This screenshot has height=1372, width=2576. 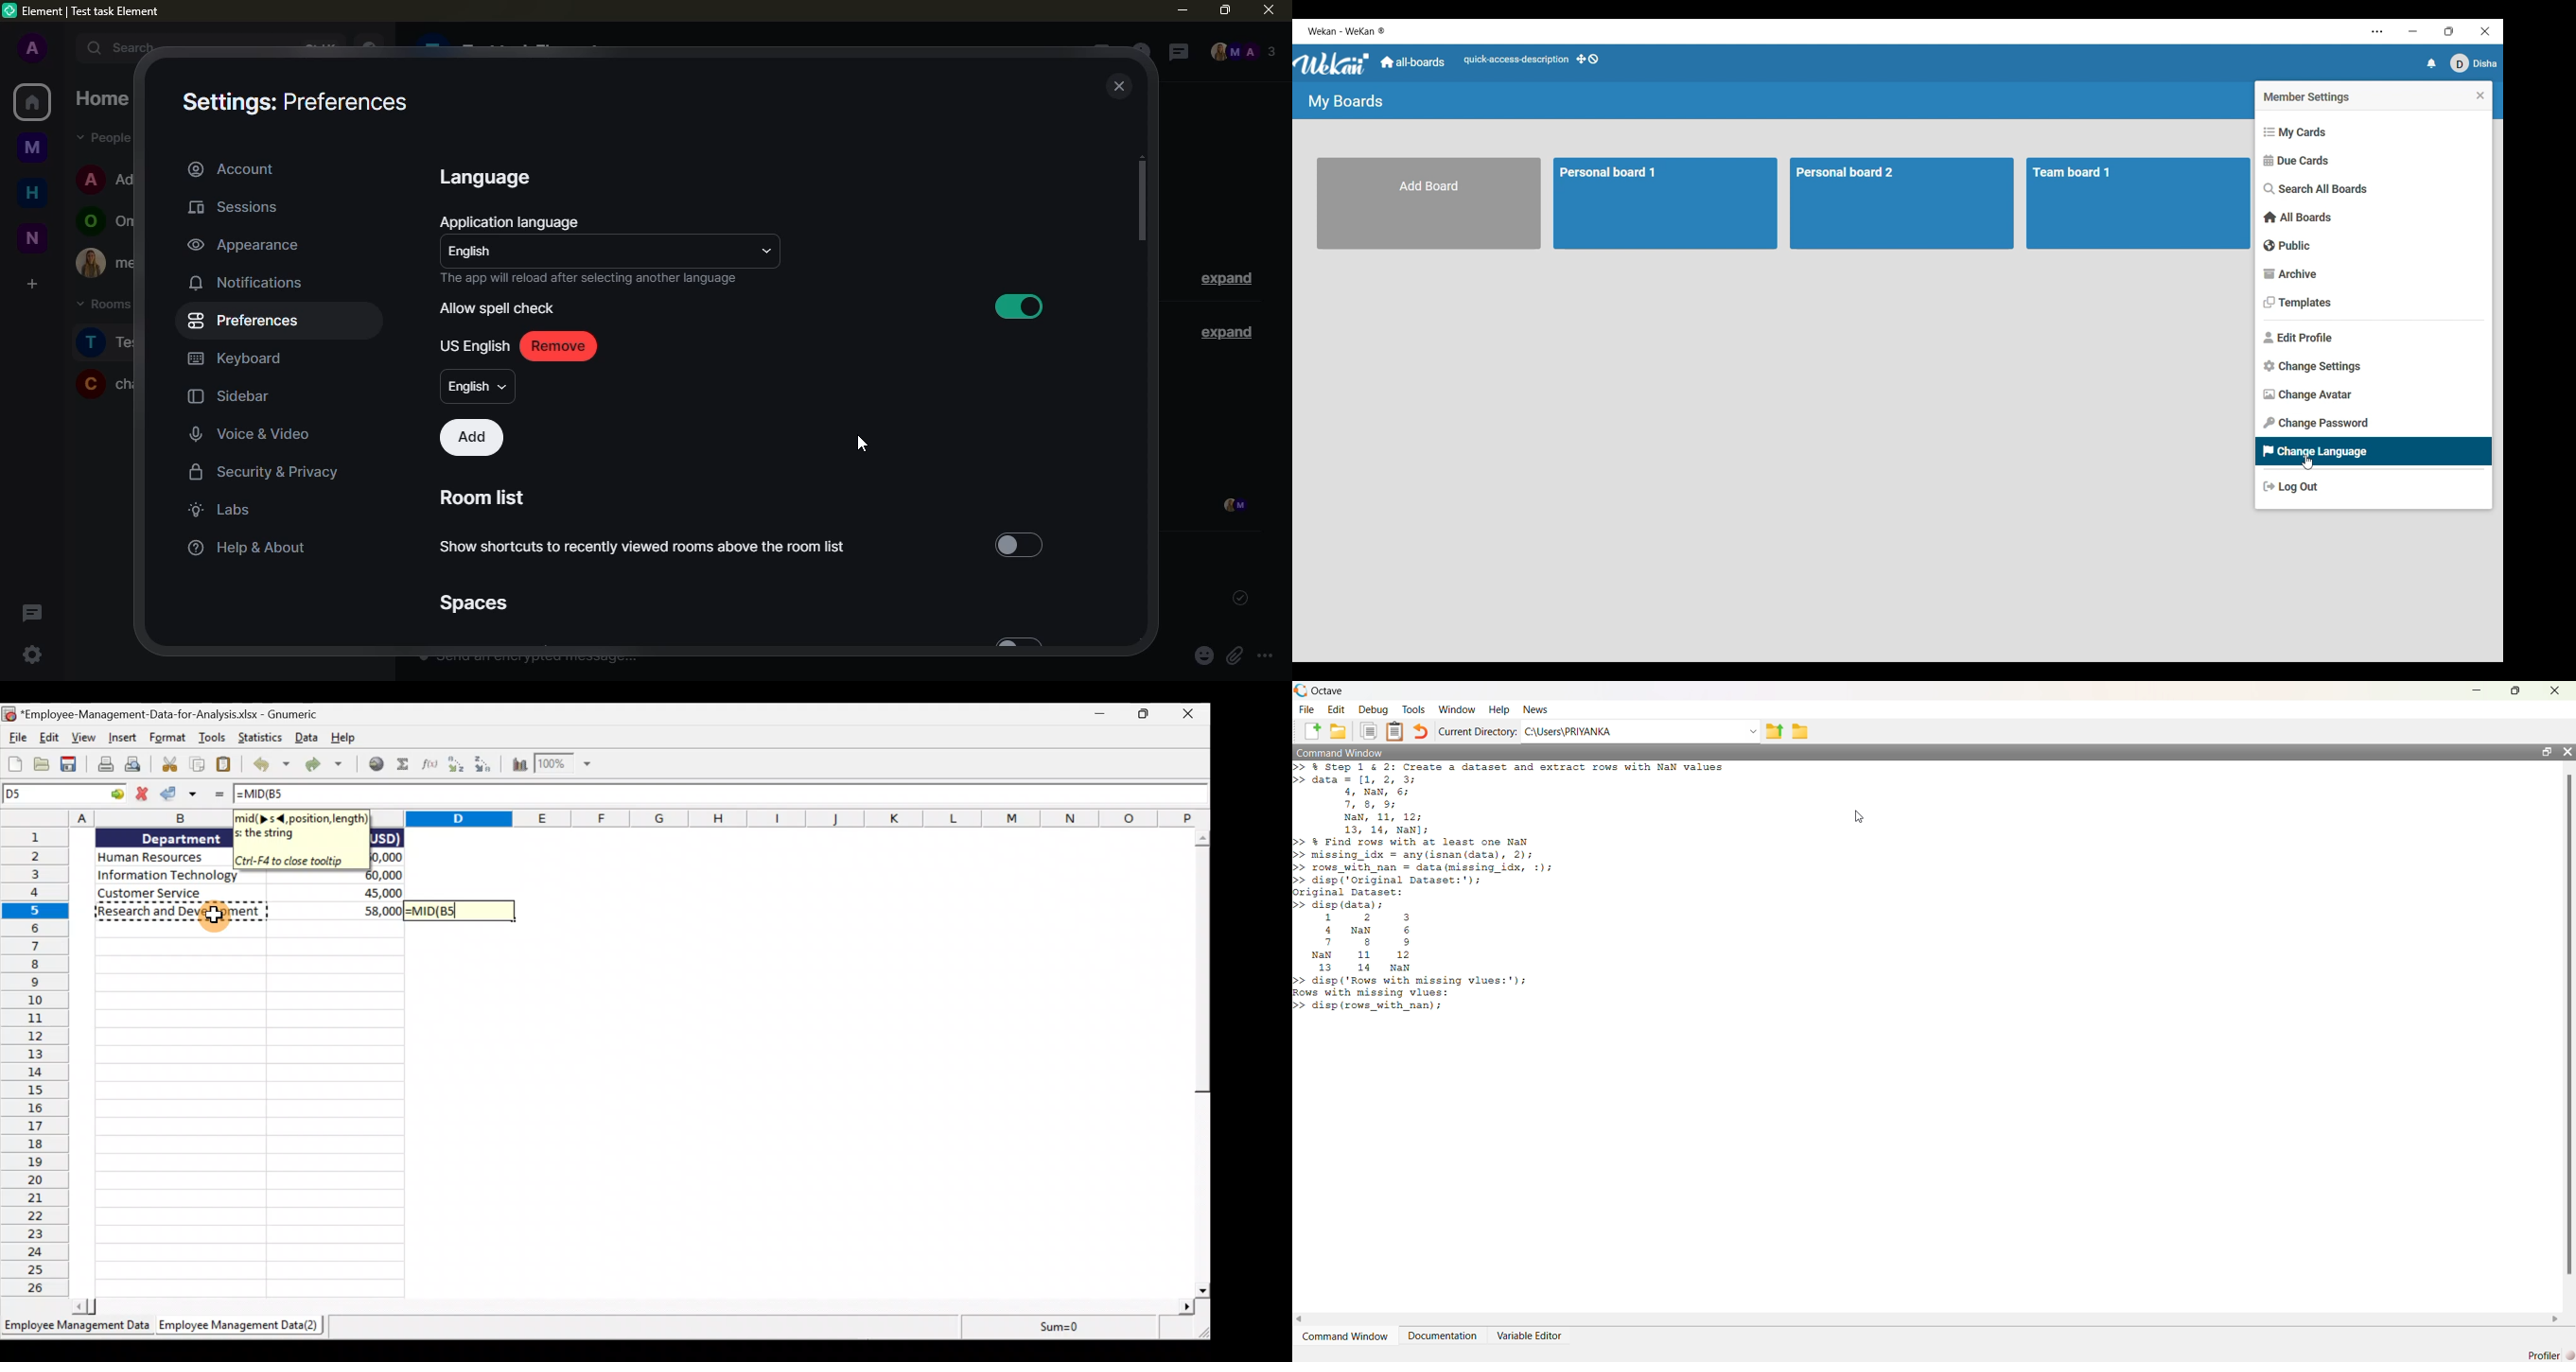 What do you see at coordinates (239, 208) in the screenshot?
I see `sessions` at bounding box center [239, 208].